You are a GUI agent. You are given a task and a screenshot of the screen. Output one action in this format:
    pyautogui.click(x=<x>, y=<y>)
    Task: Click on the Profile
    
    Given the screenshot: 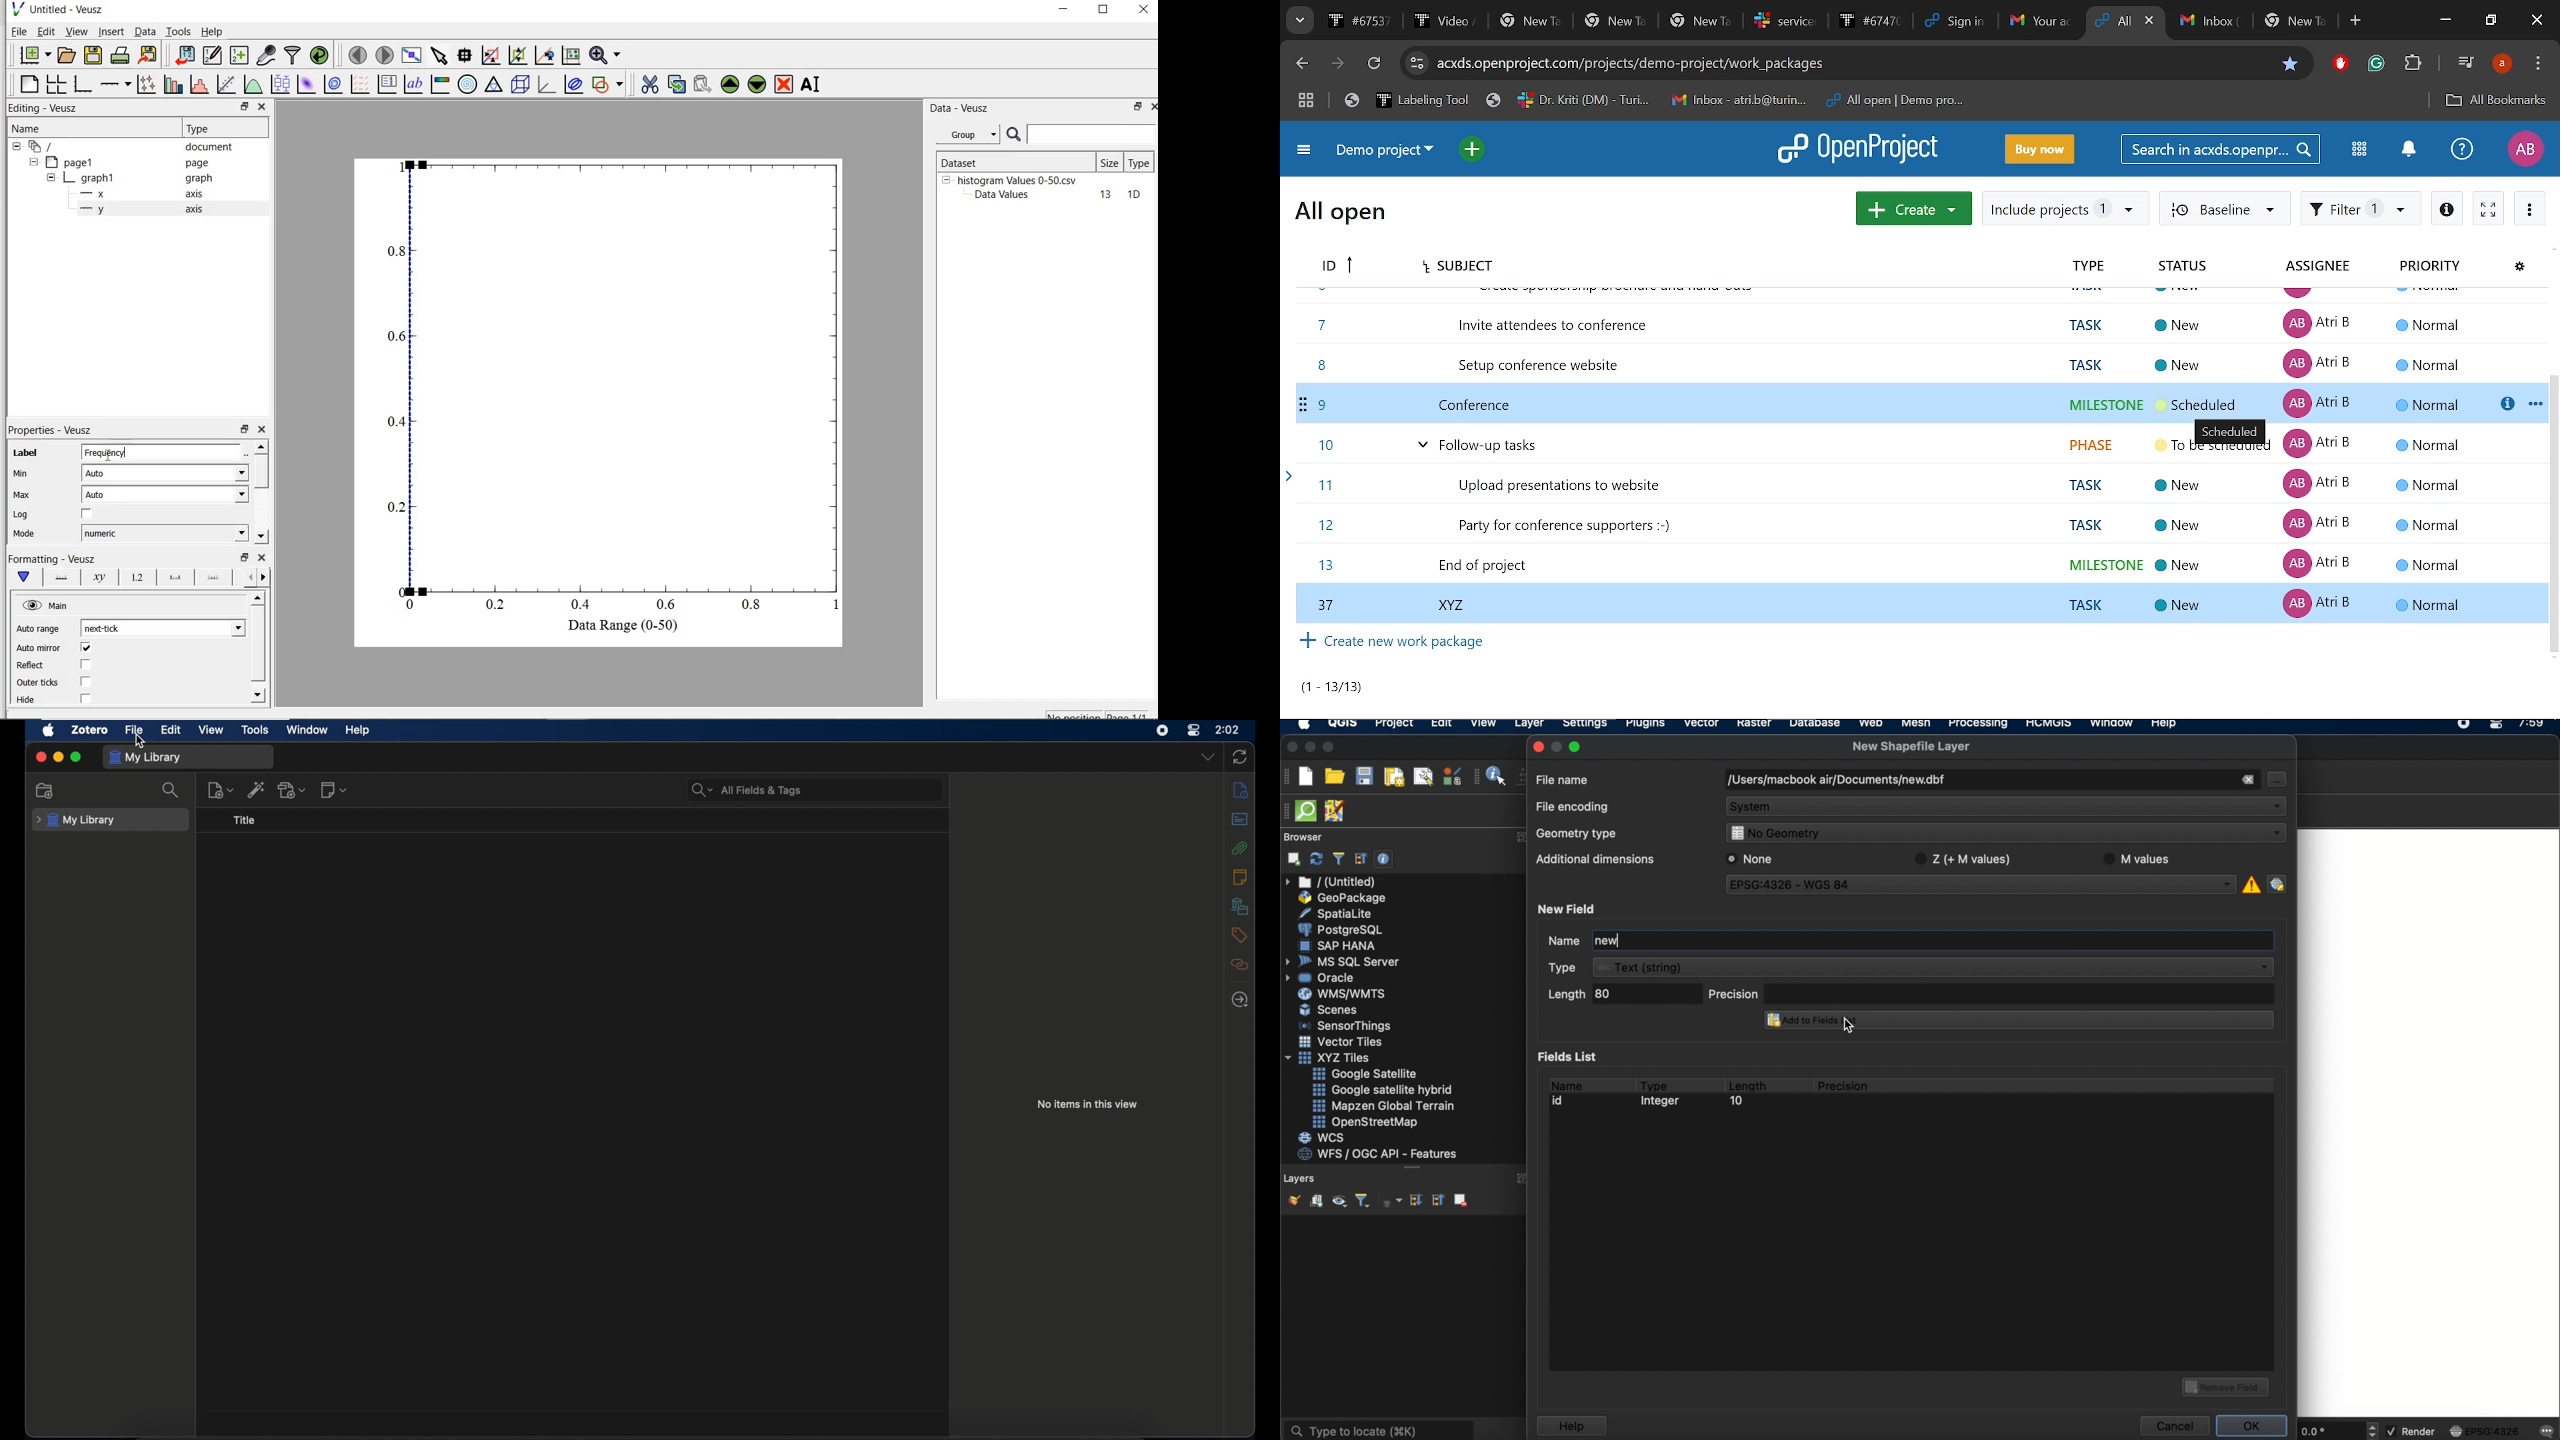 What is the action you would take?
    pyautogui.click(x=2501, y=64)
    